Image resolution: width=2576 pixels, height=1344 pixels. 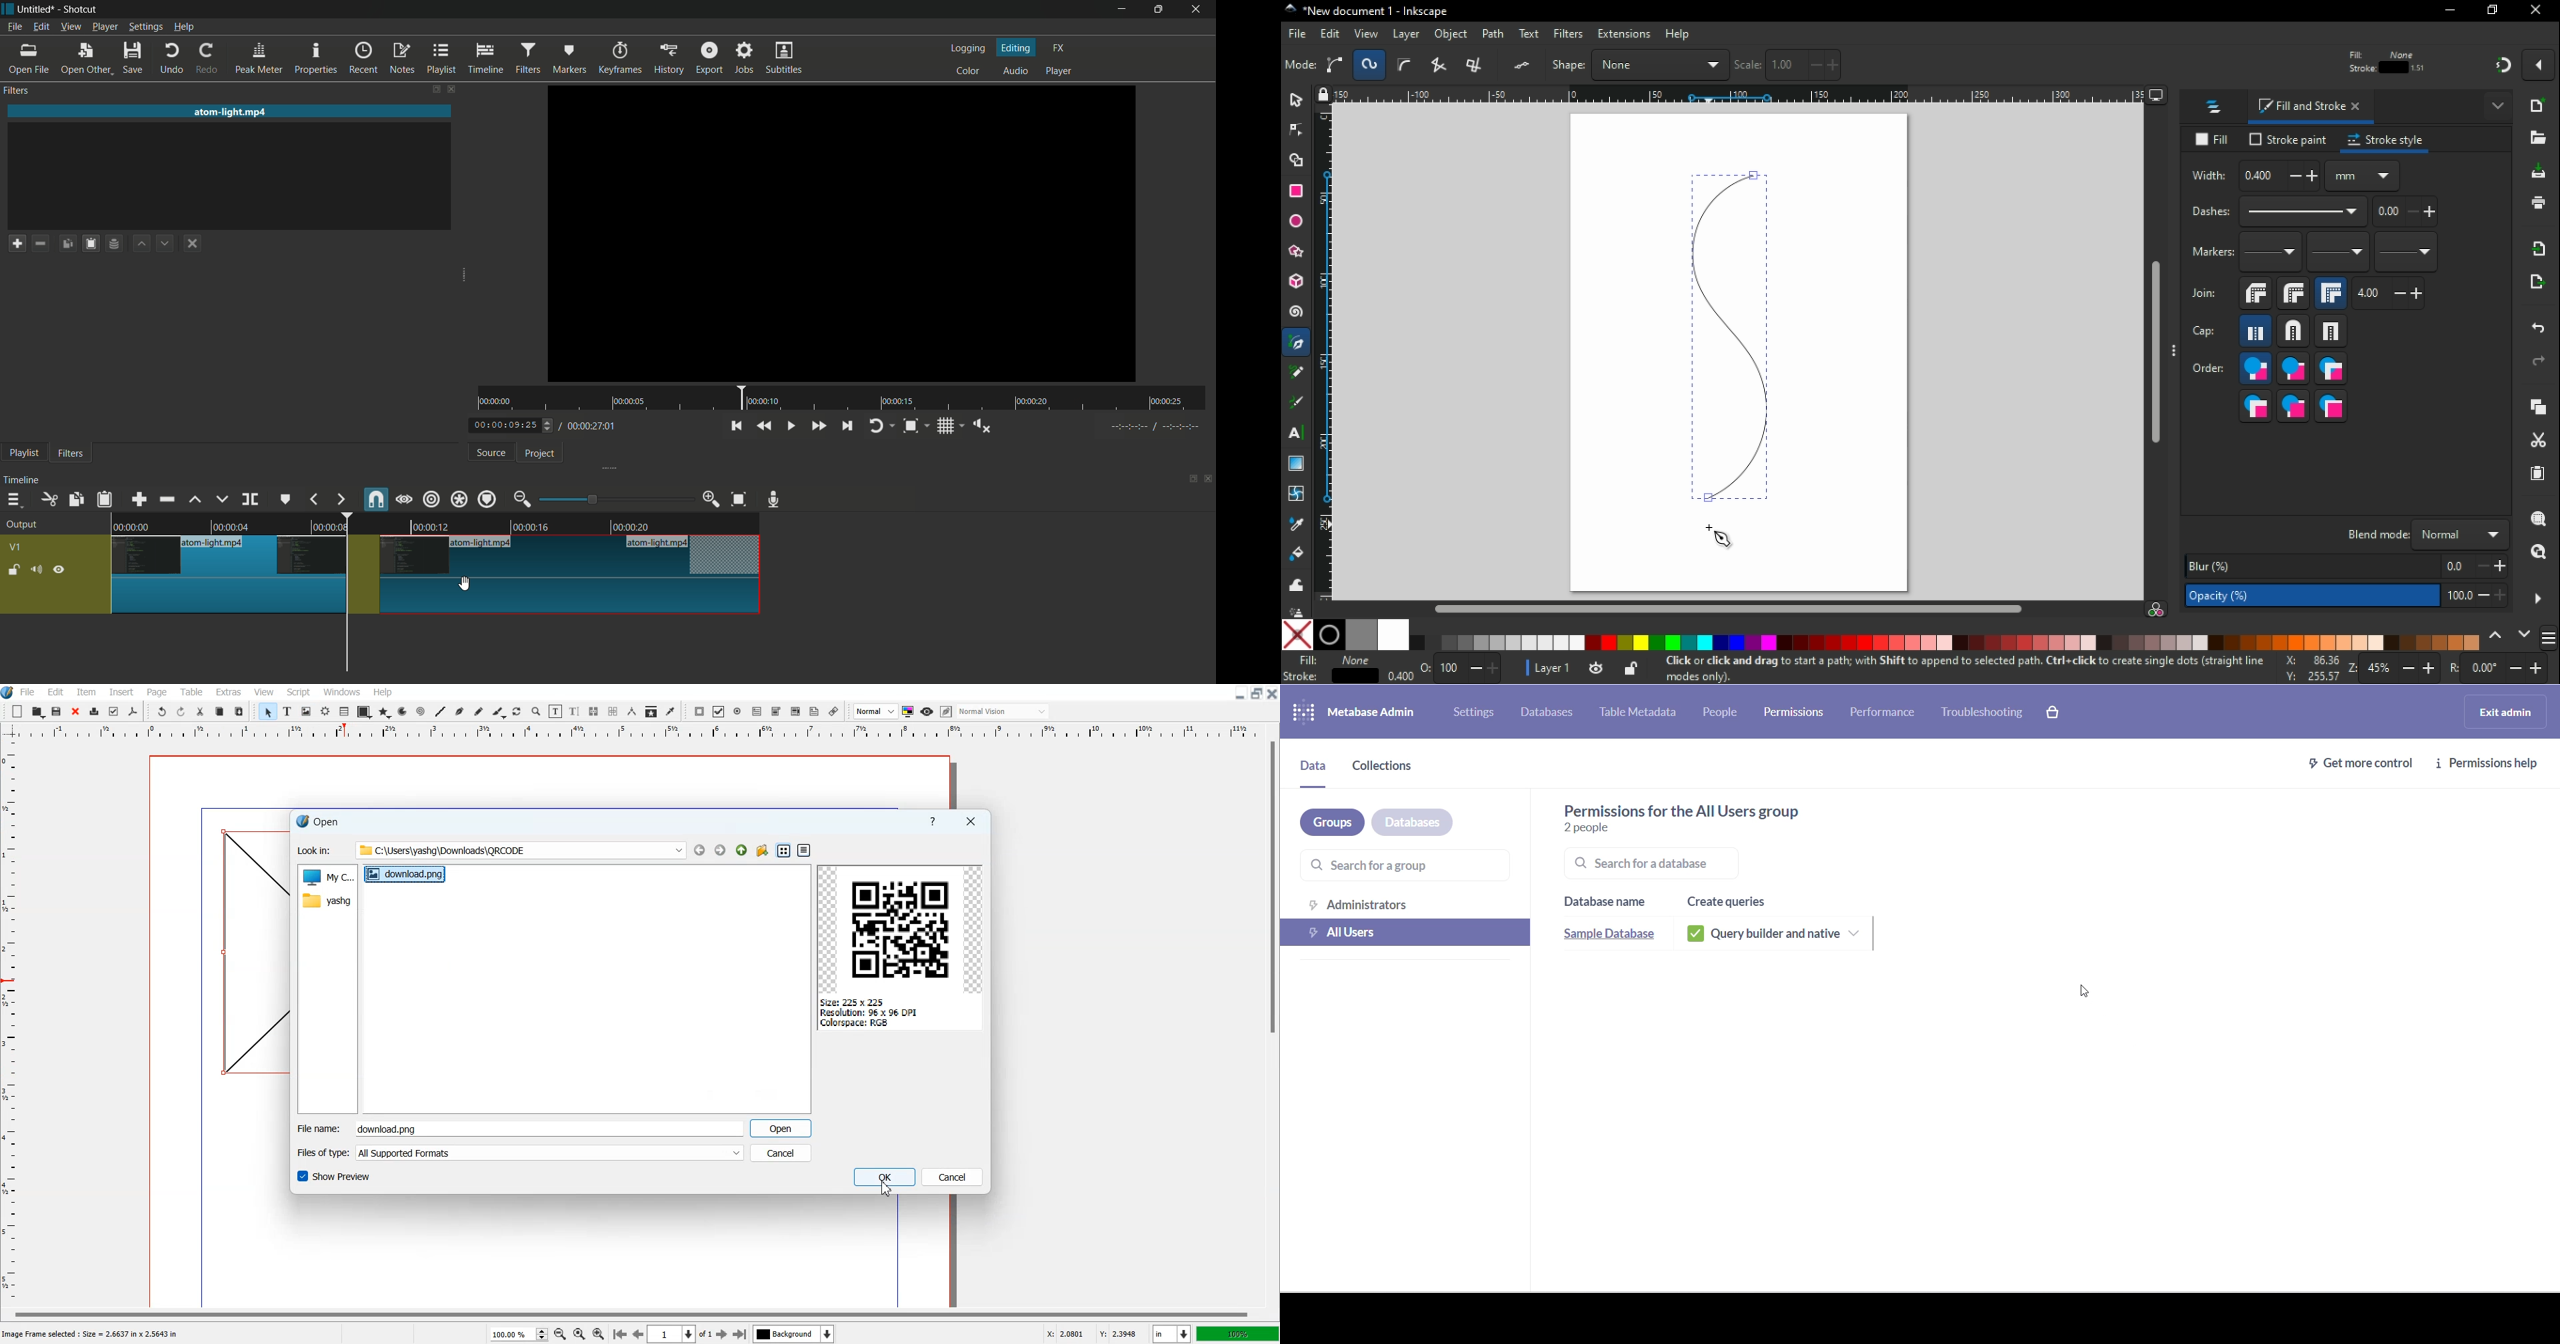 What do you see at coordinates (2509, 713) in the screenshot?
I see `exit admin logo` at bounding box center [2509, 713].